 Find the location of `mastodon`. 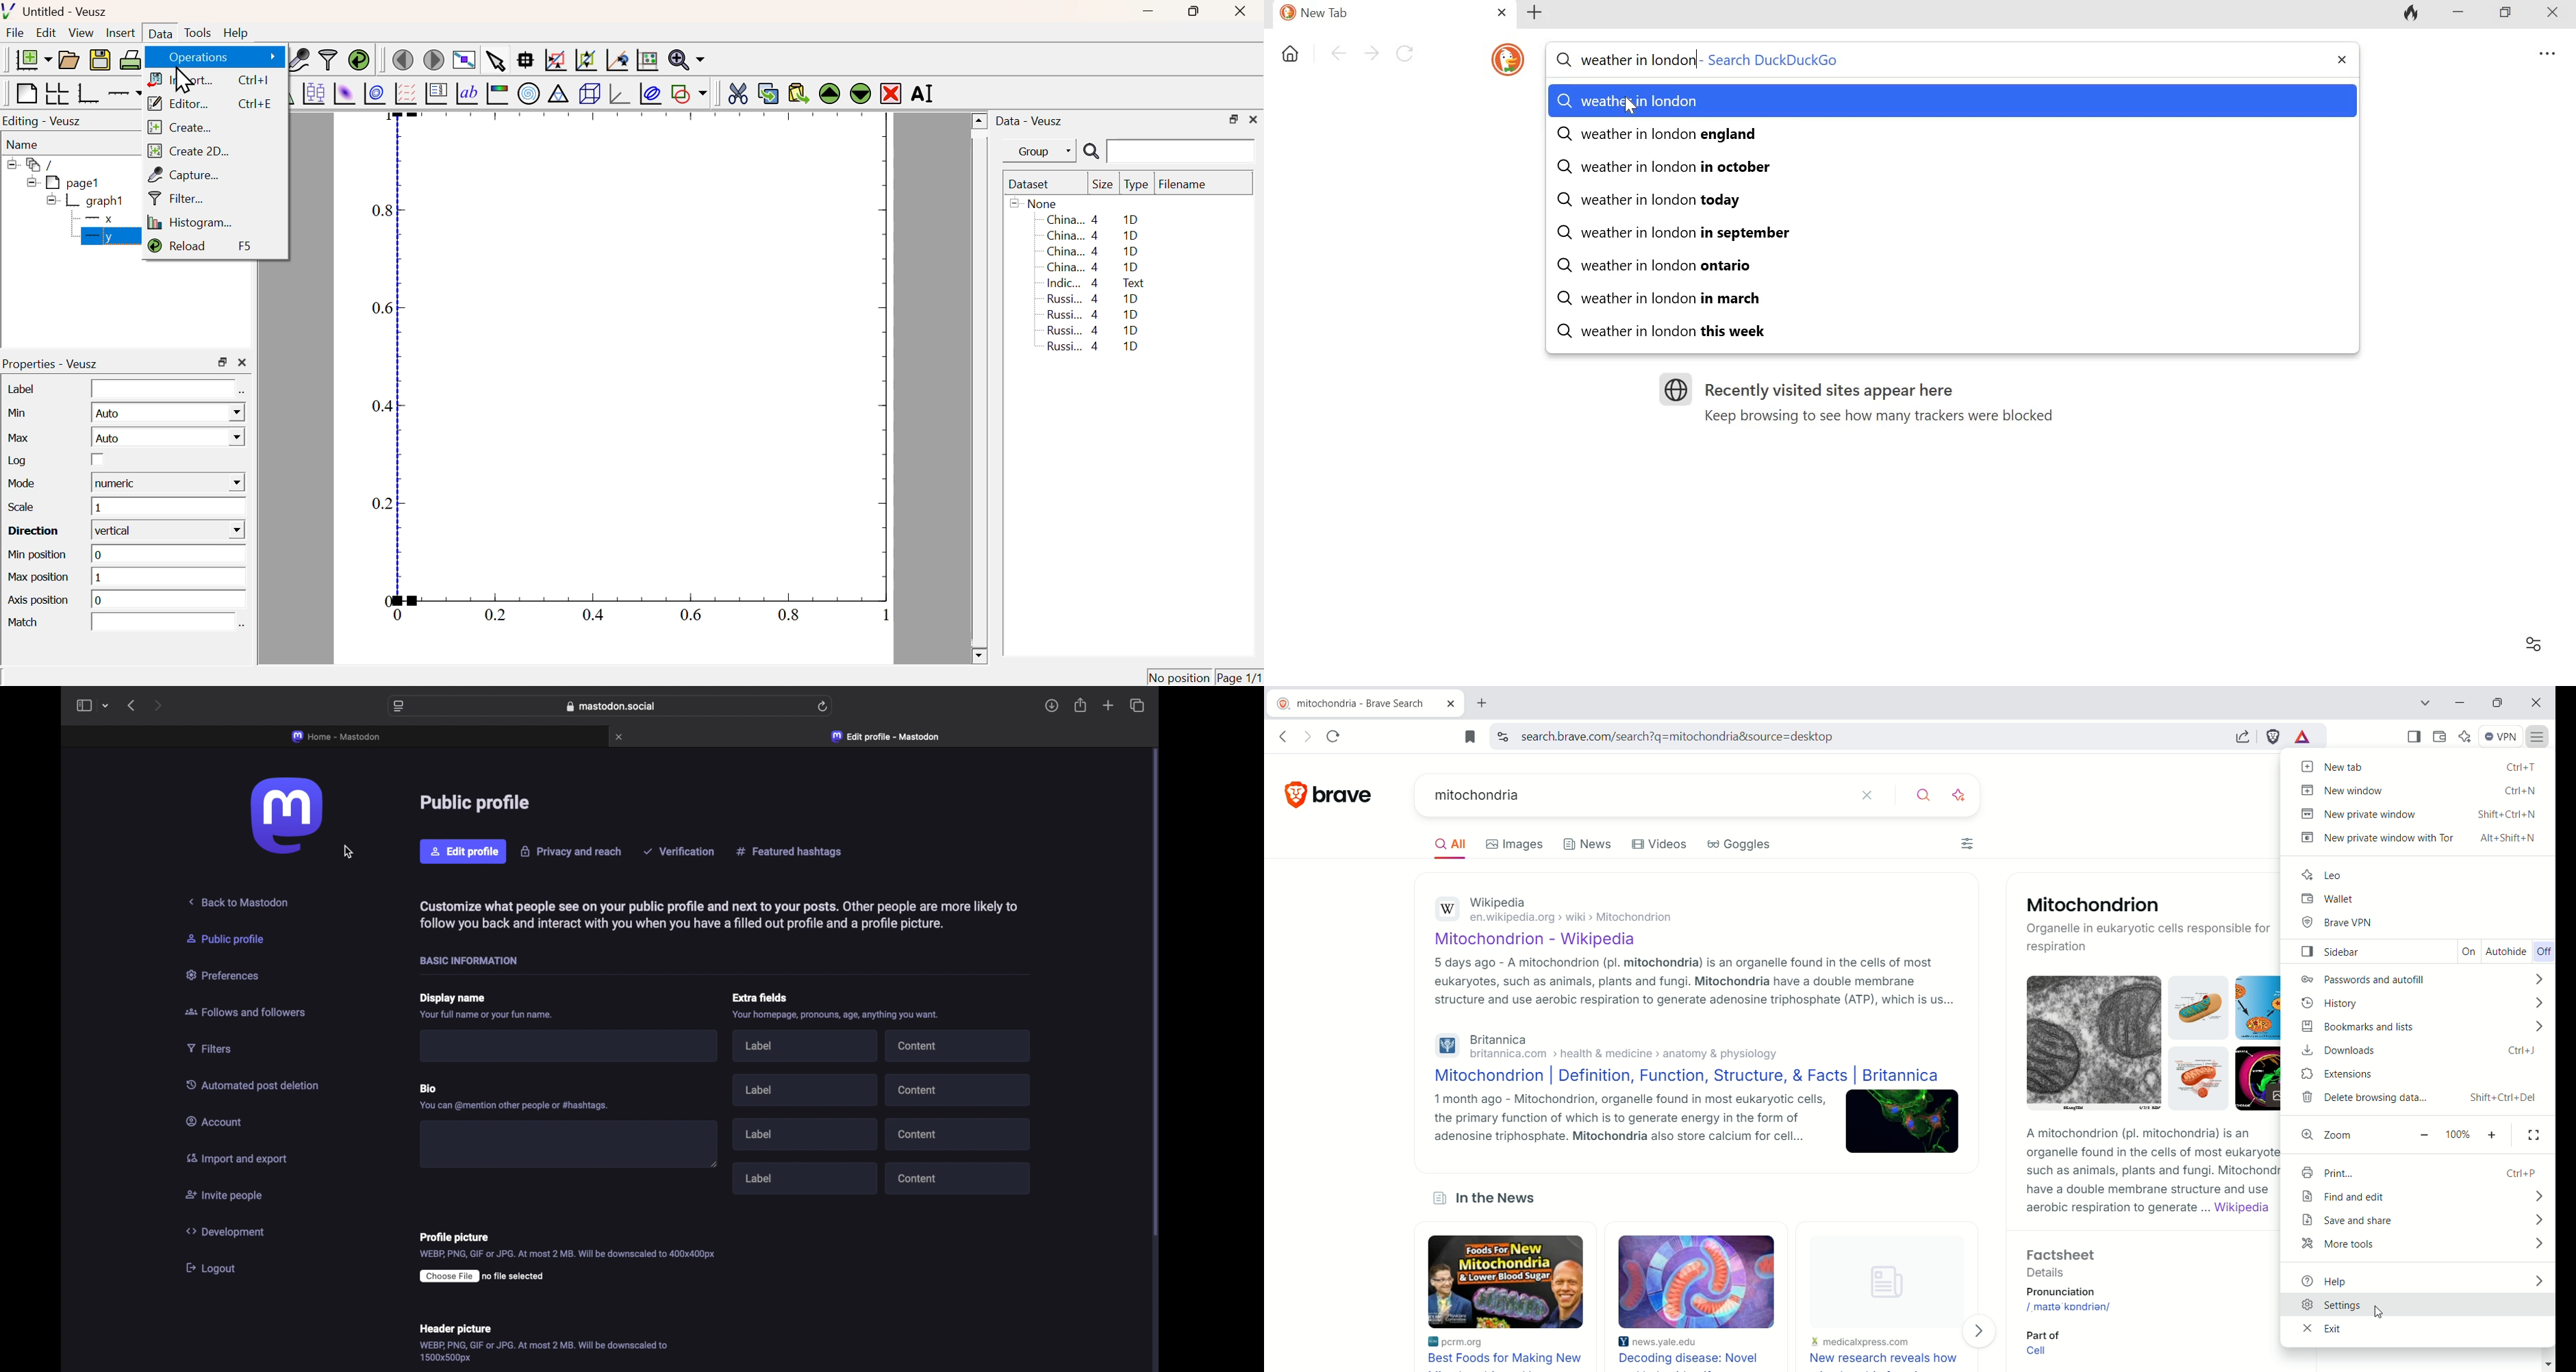

mastodon is located at coordinates (287, 816).